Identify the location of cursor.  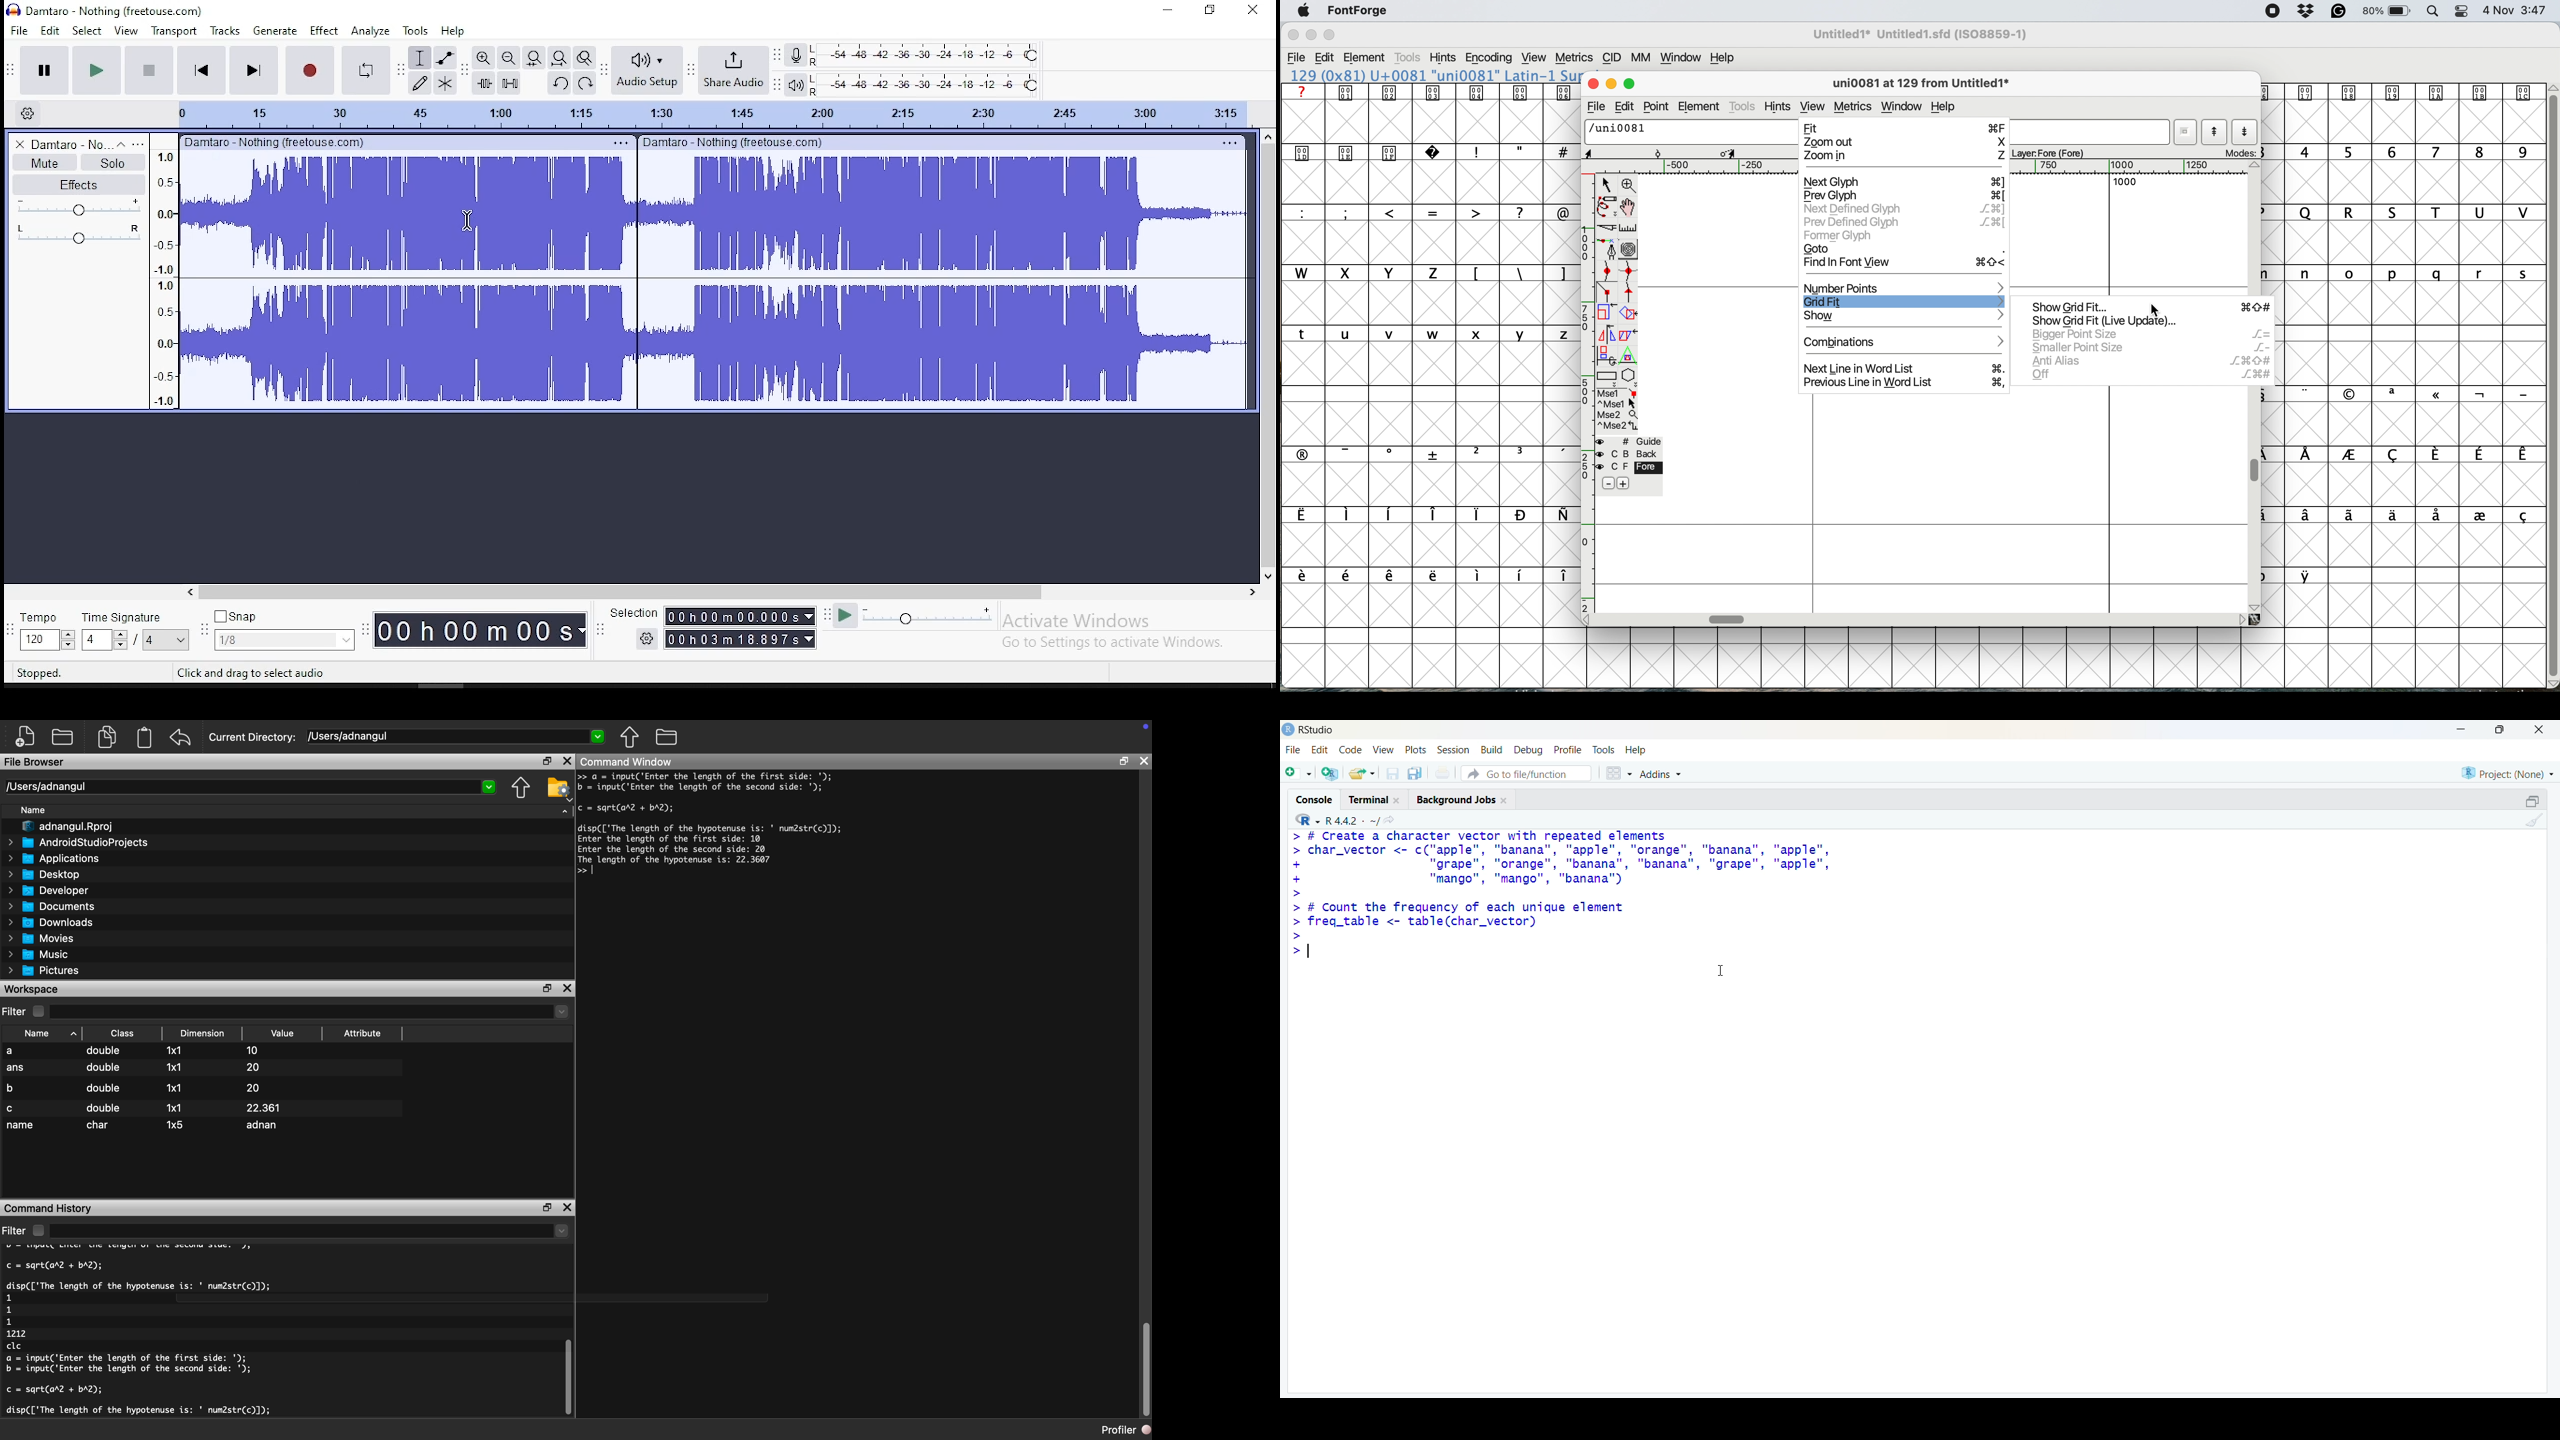
(467, 220).